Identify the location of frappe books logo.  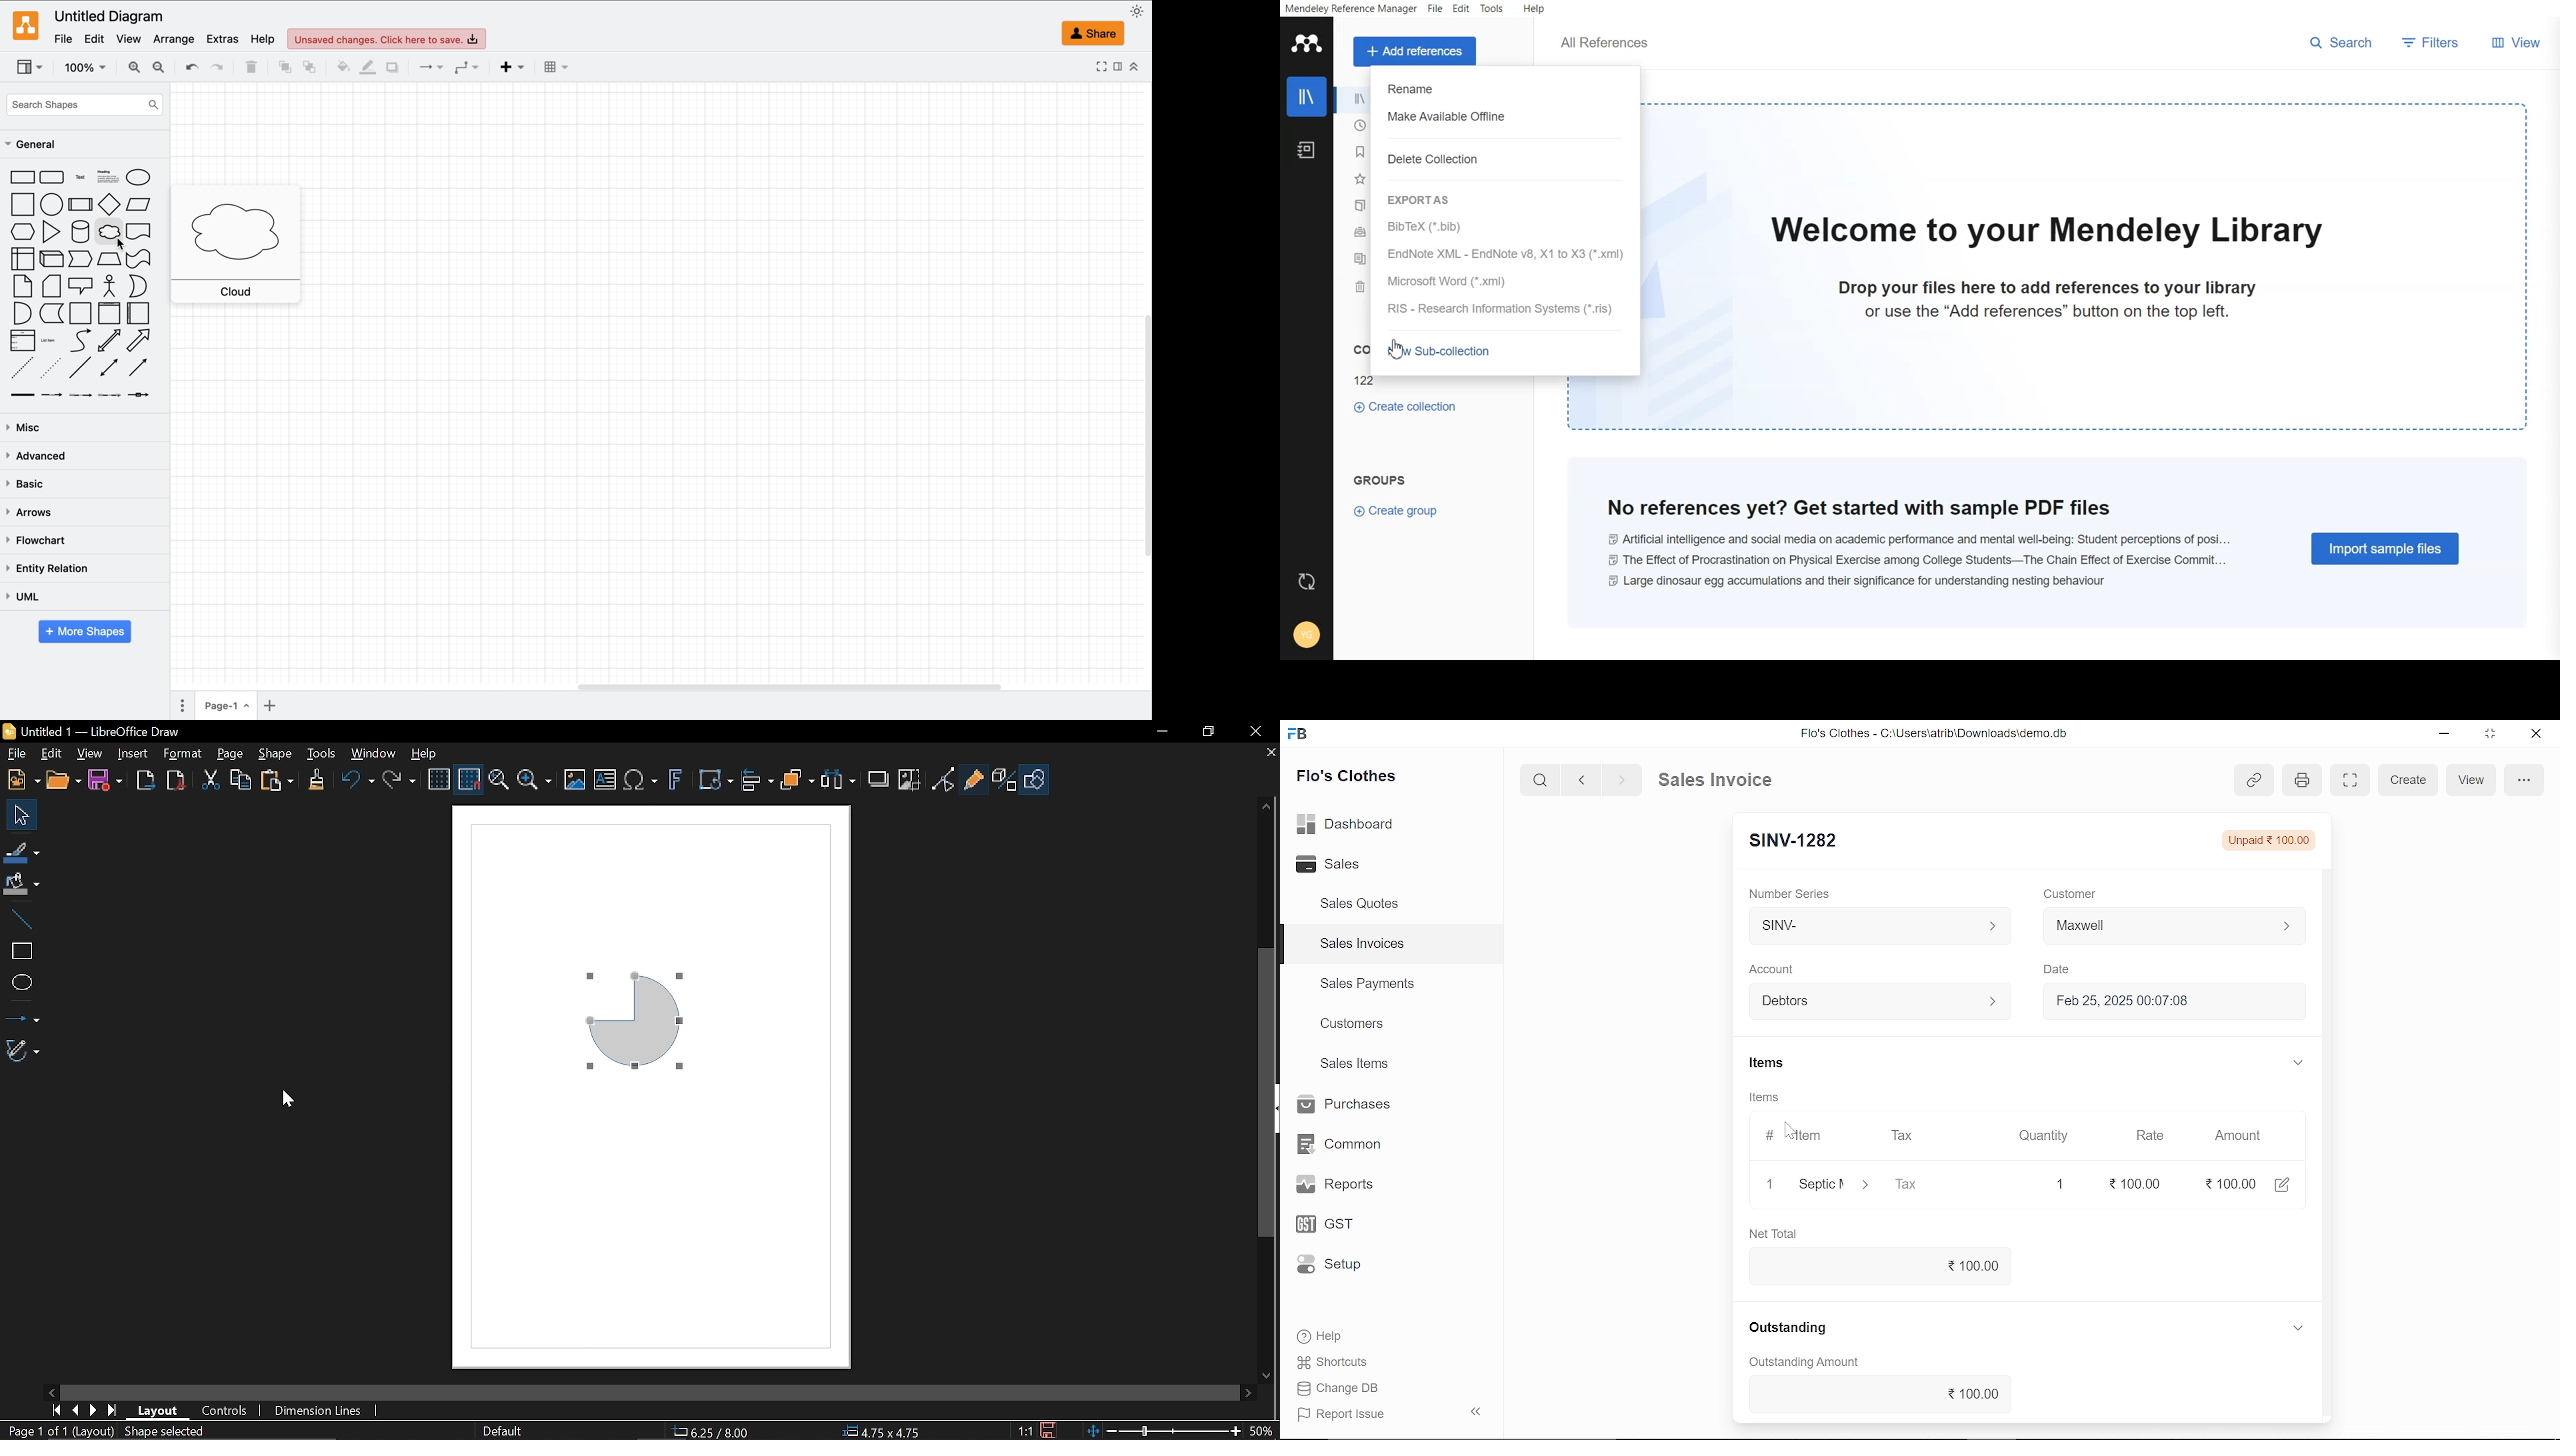
(1300, 737).